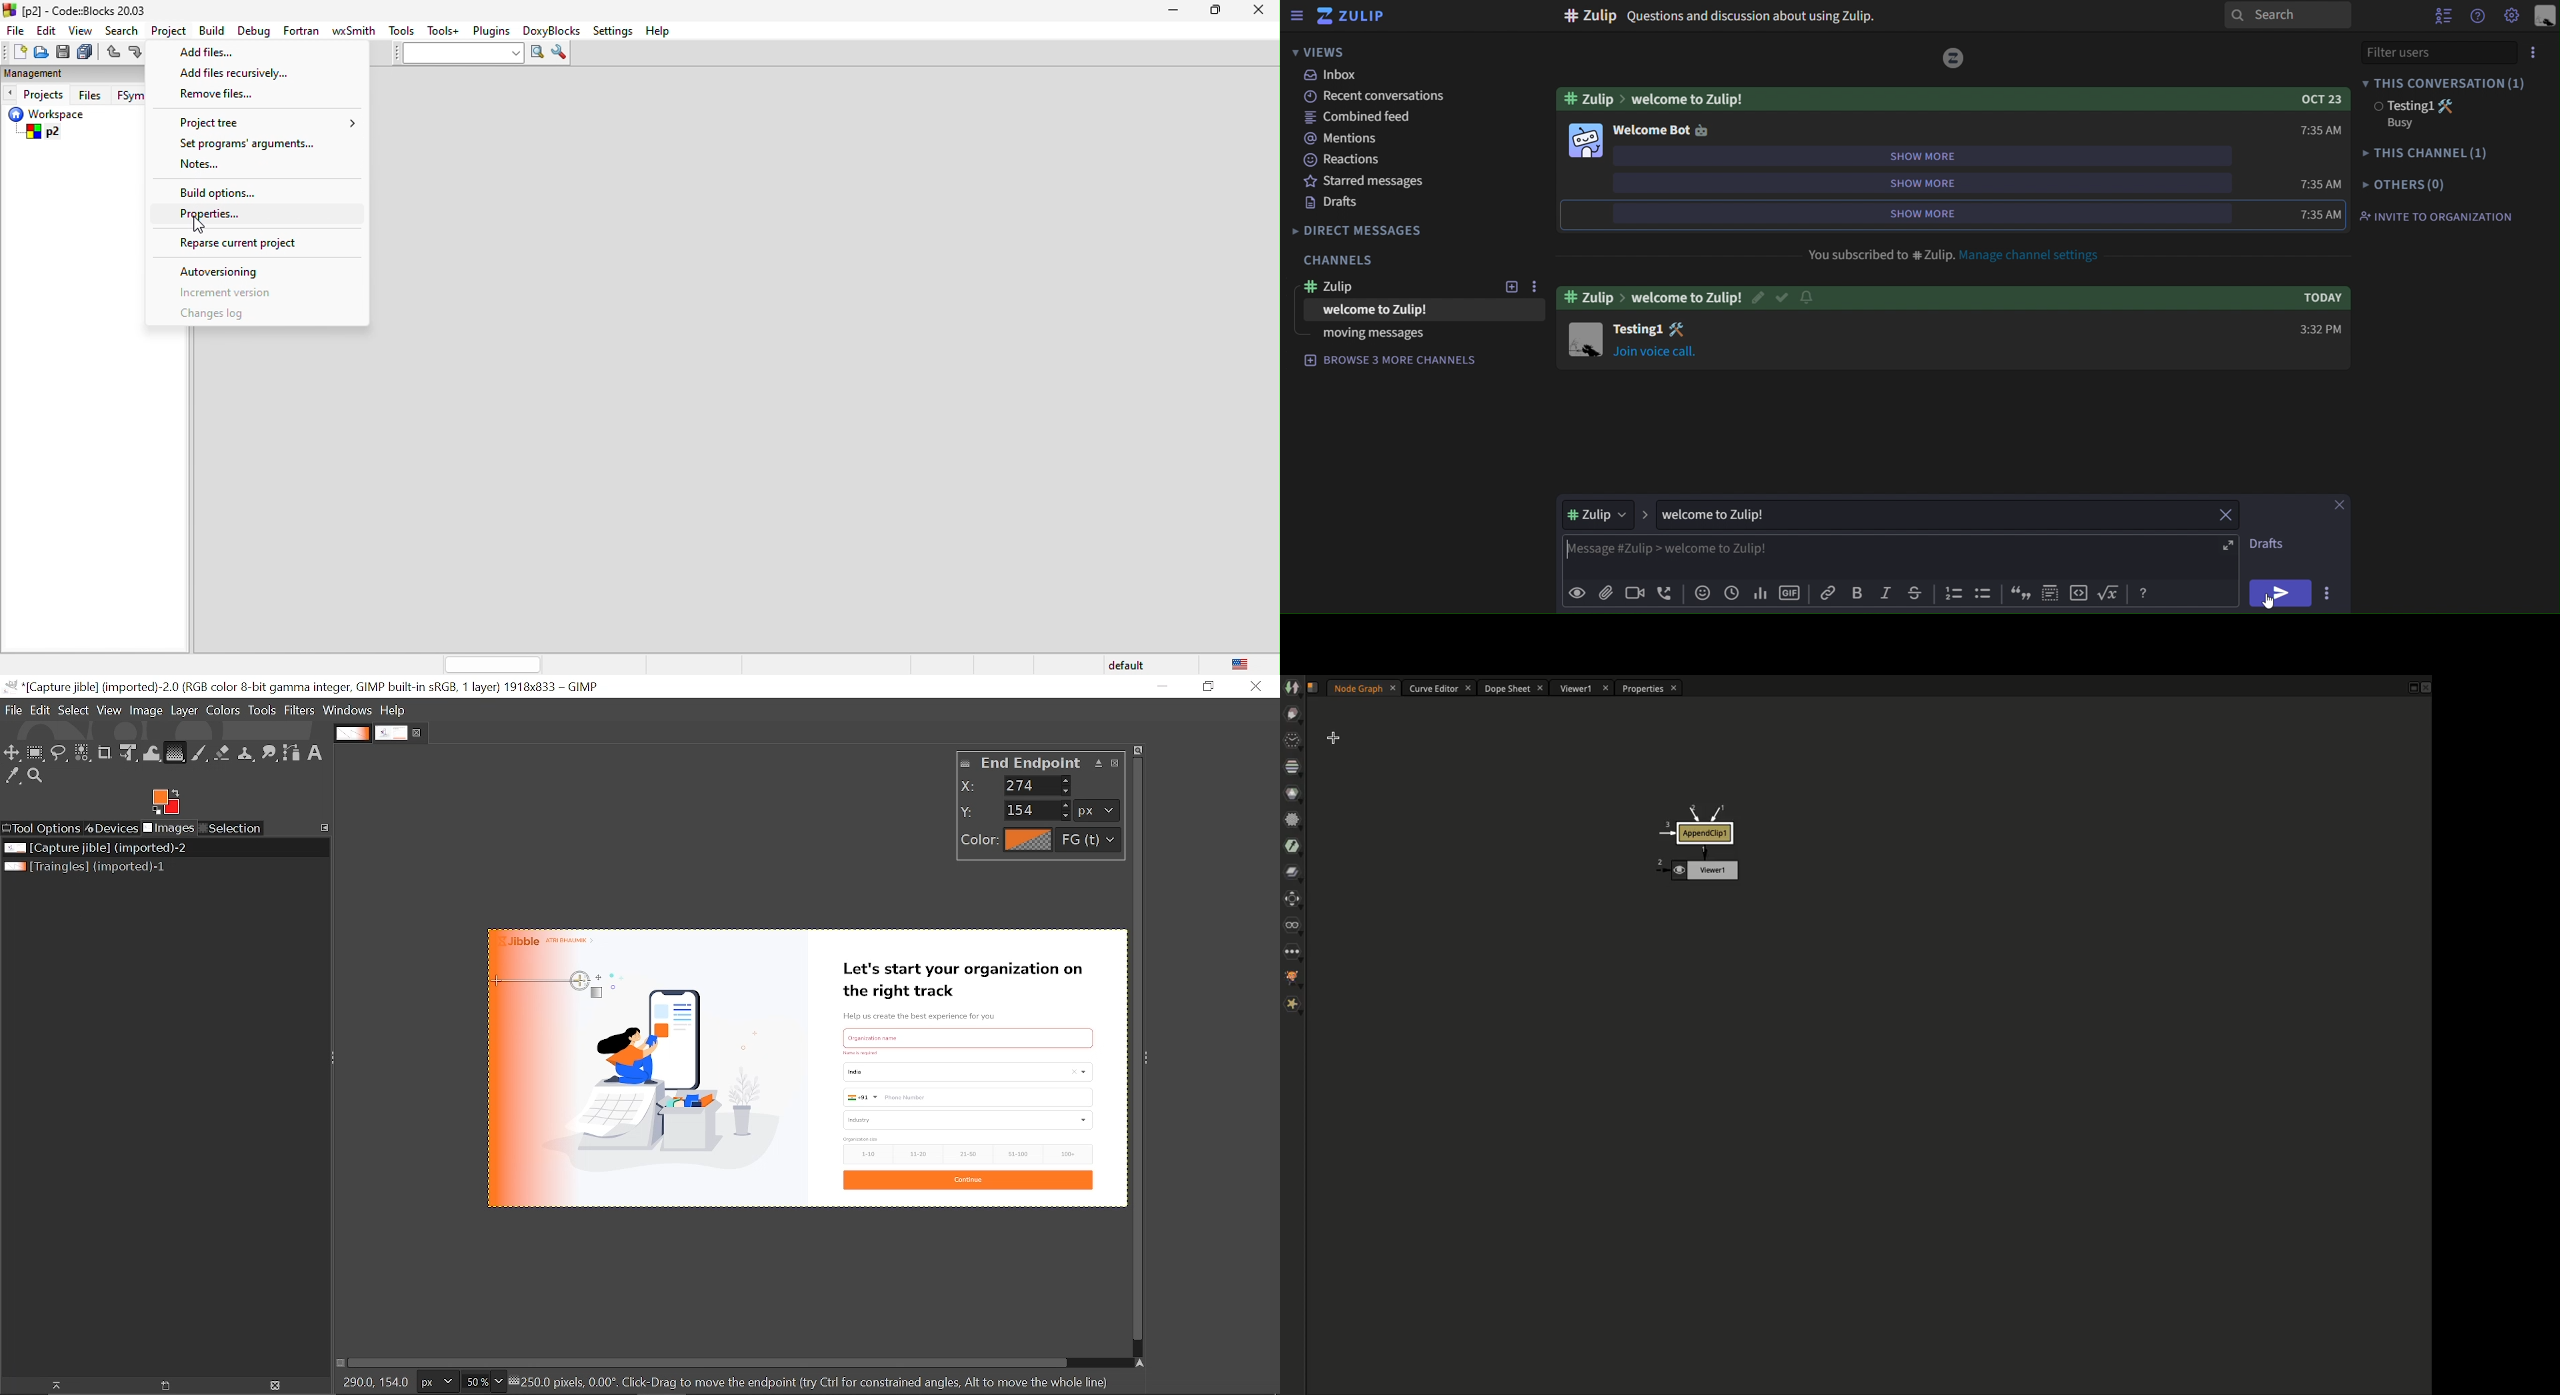 Image resolution: width=2576 pixels, height=1400 pixels. I want to click on Dope sheet, so click(1514, 689).